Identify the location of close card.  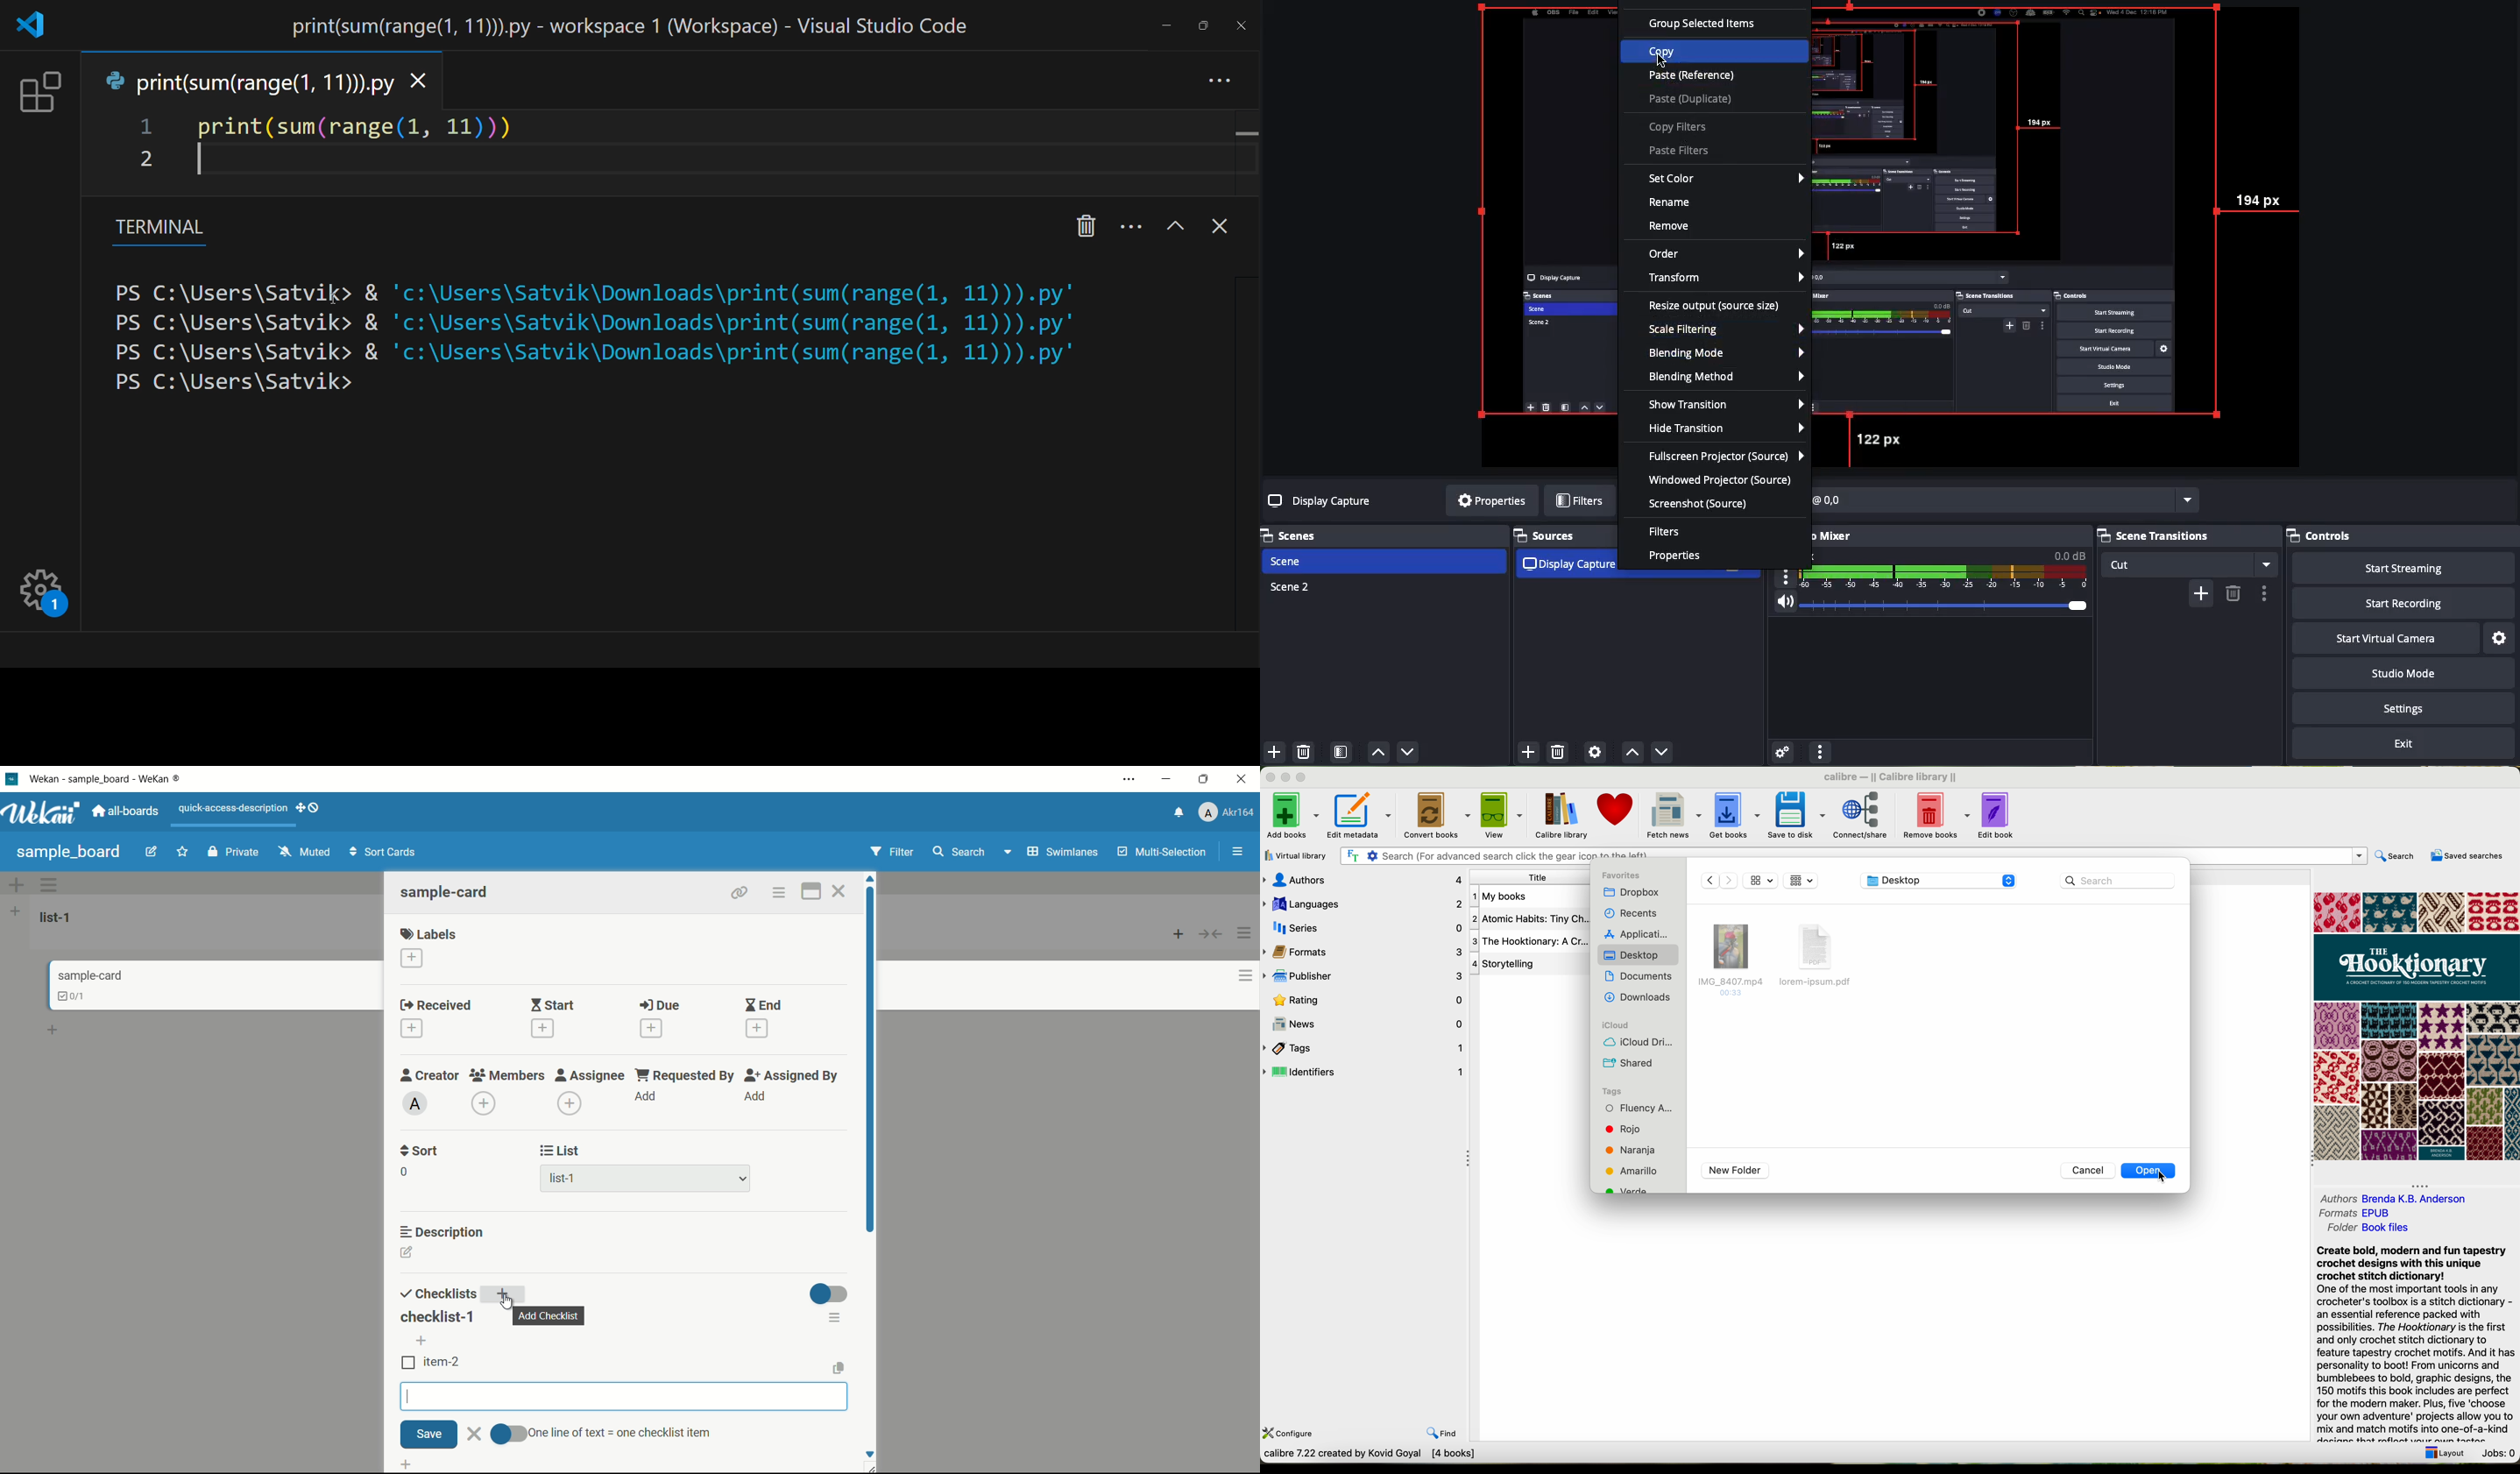
(838, 893).